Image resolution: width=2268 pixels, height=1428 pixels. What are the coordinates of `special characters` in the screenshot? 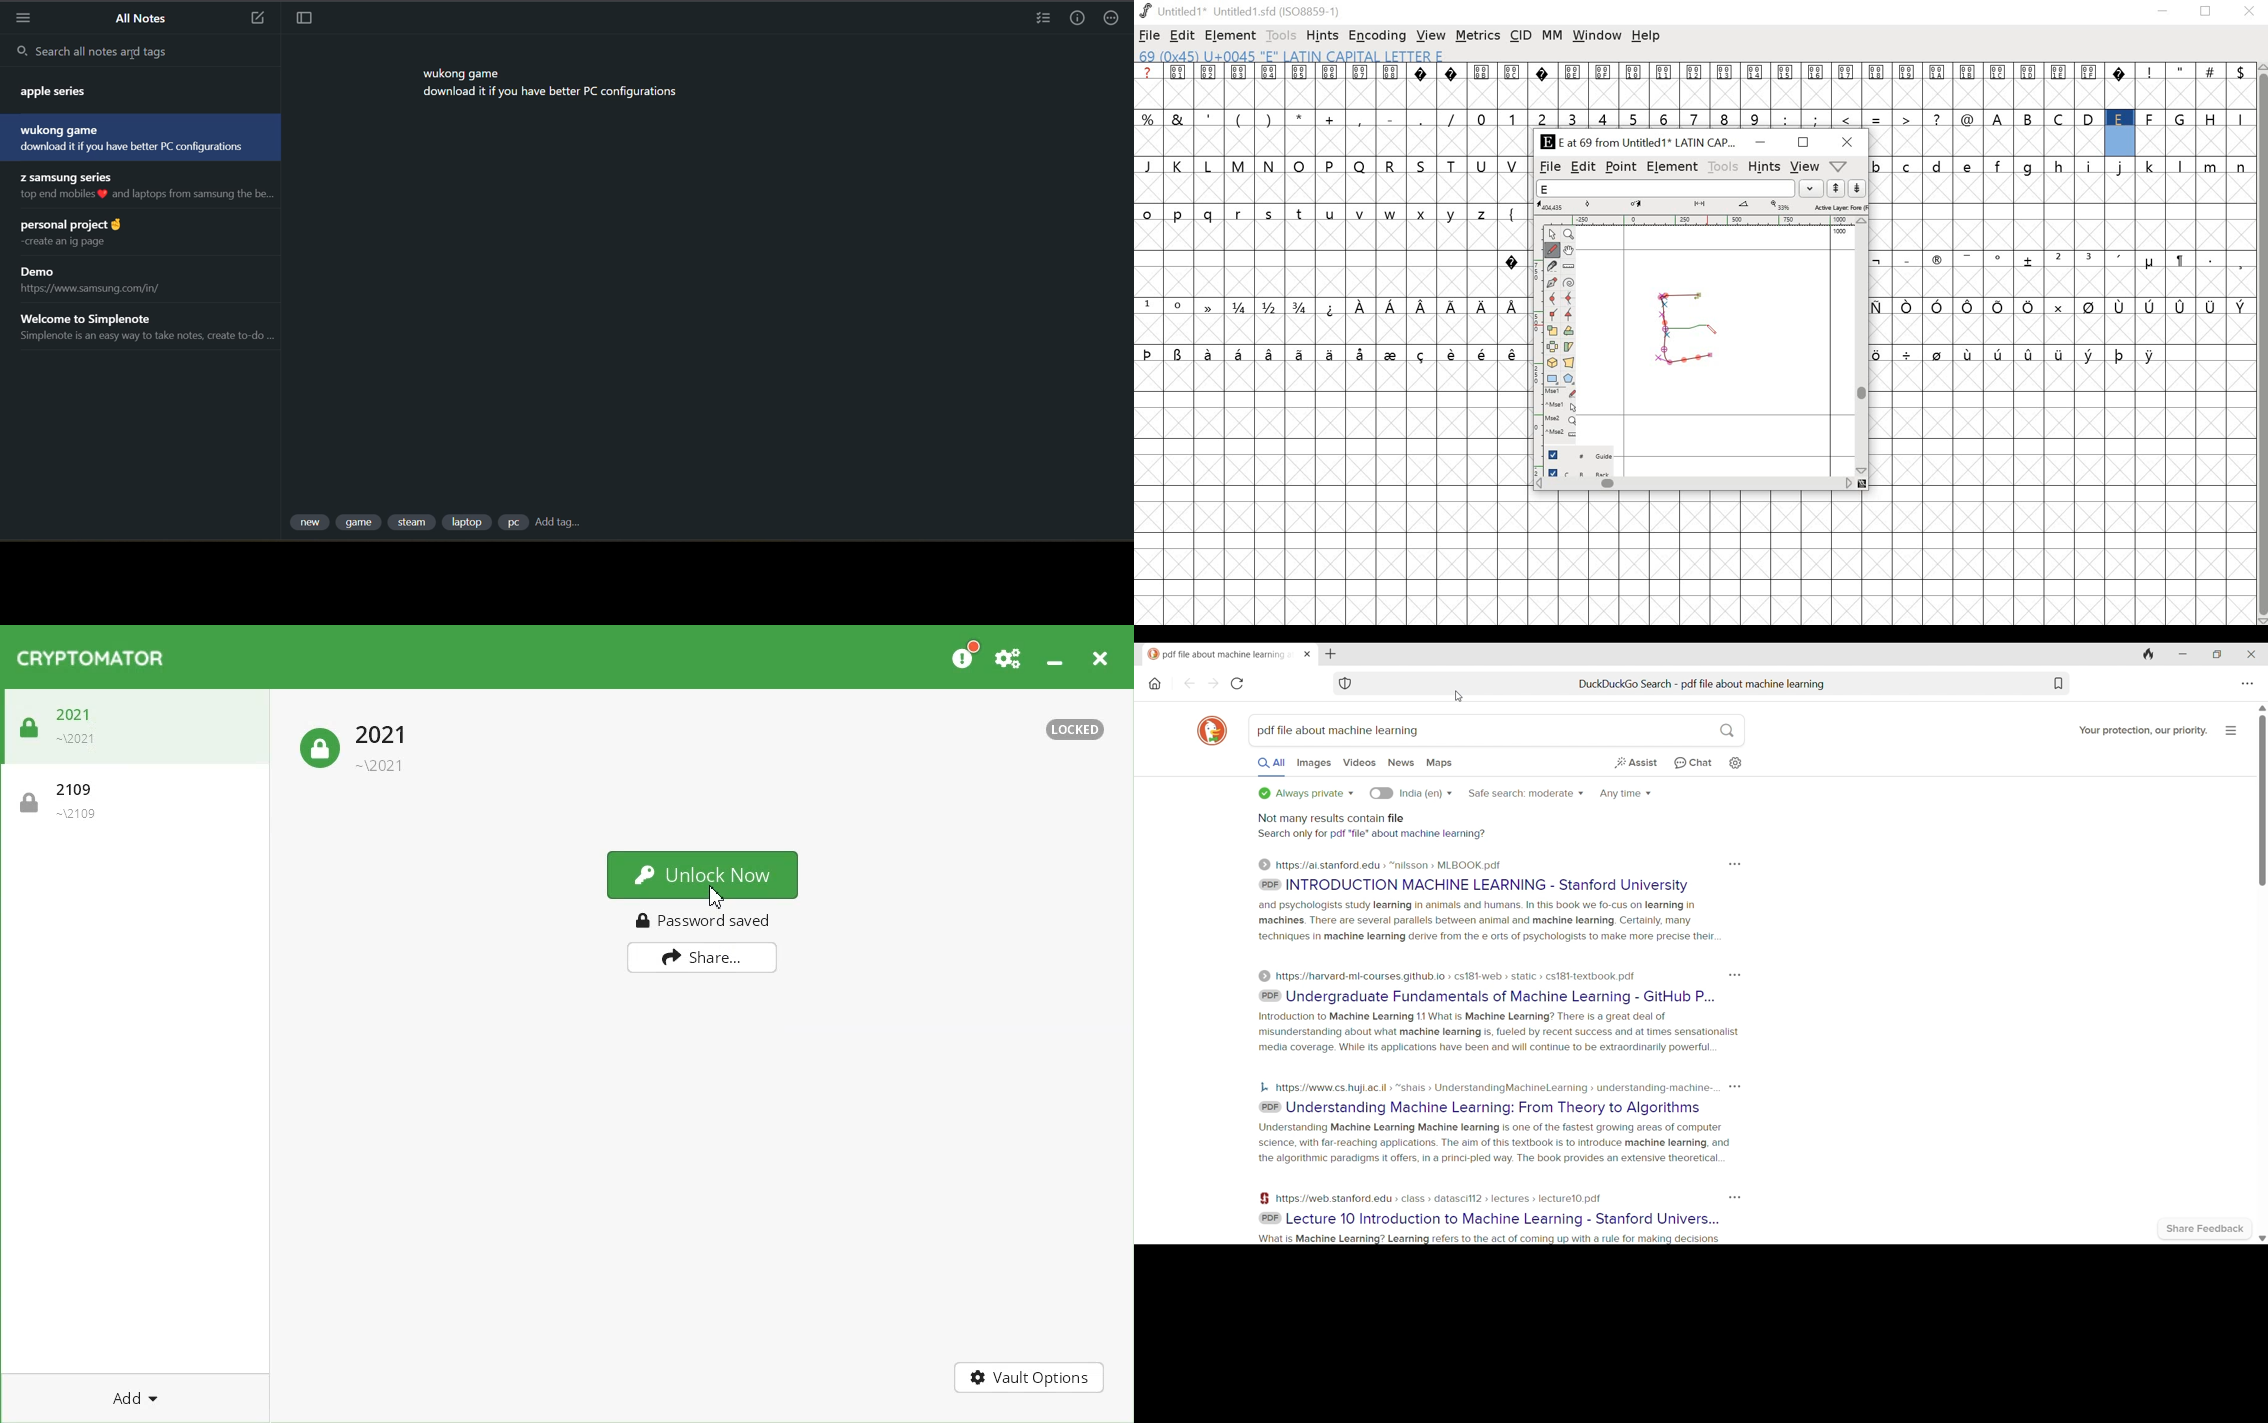 It's located at (1328, 355).